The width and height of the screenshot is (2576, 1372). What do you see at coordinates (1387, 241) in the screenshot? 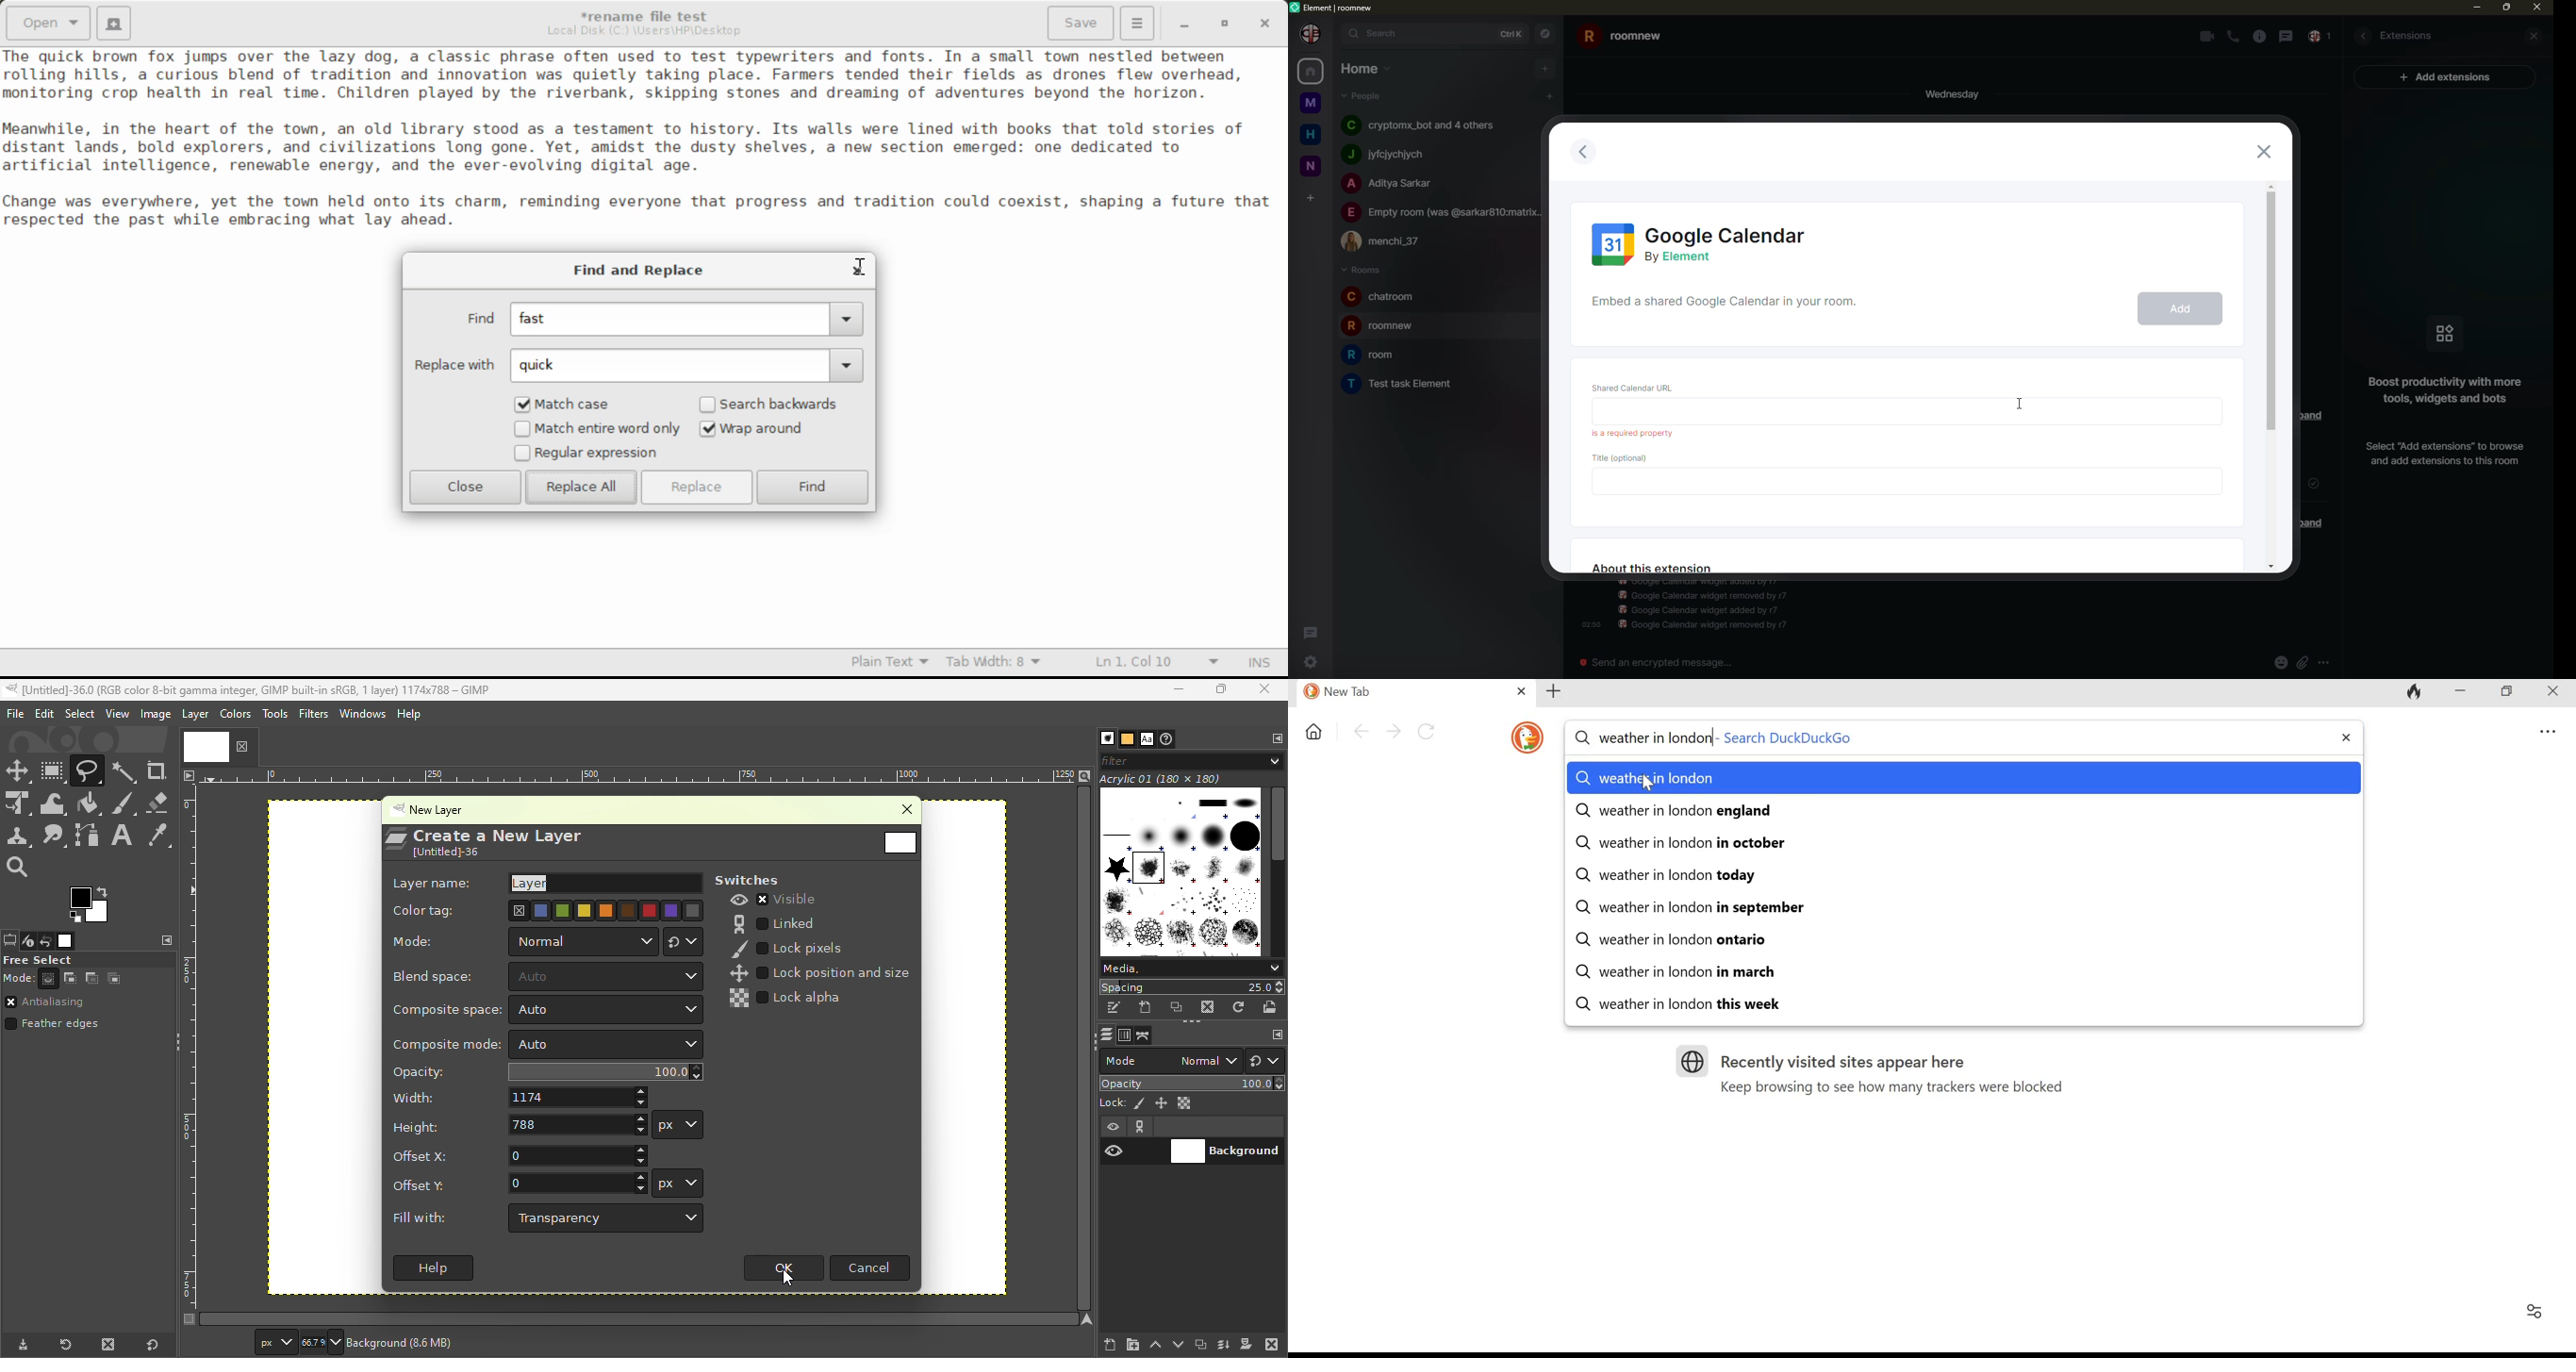
I see `people` at bounding box center [1387, 241].